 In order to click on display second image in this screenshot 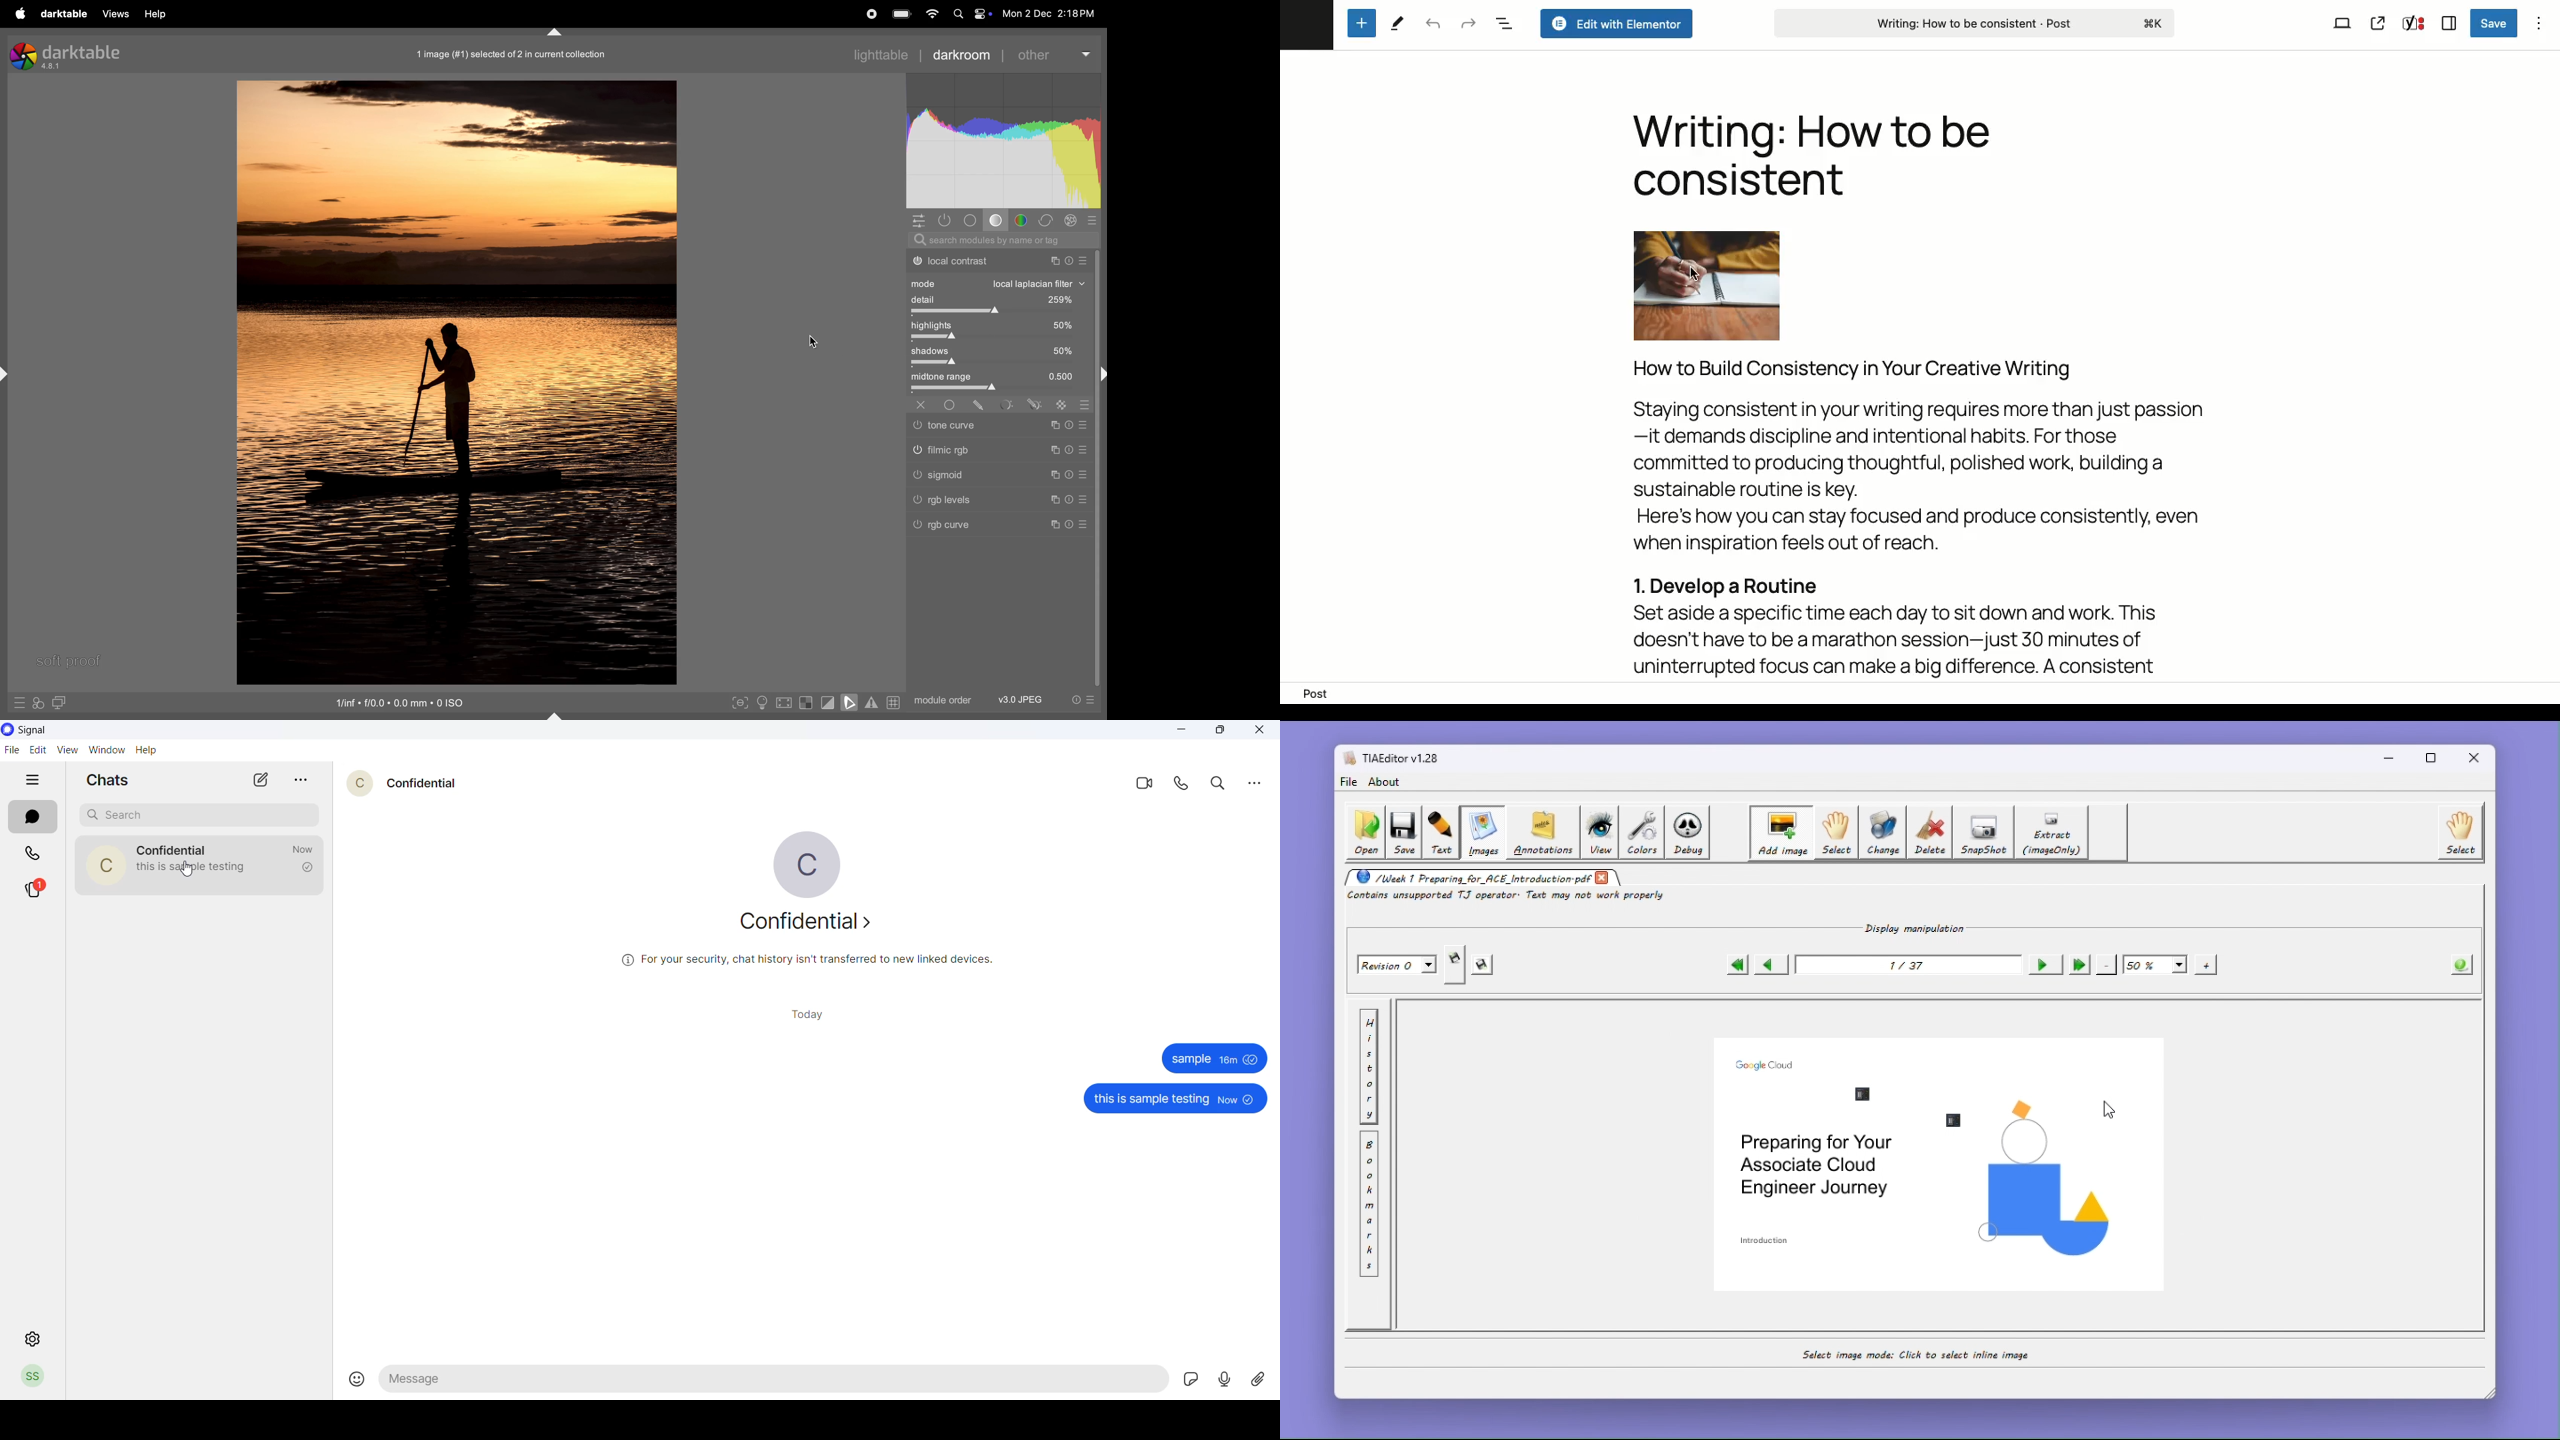, I will do `click(60, 702)`.